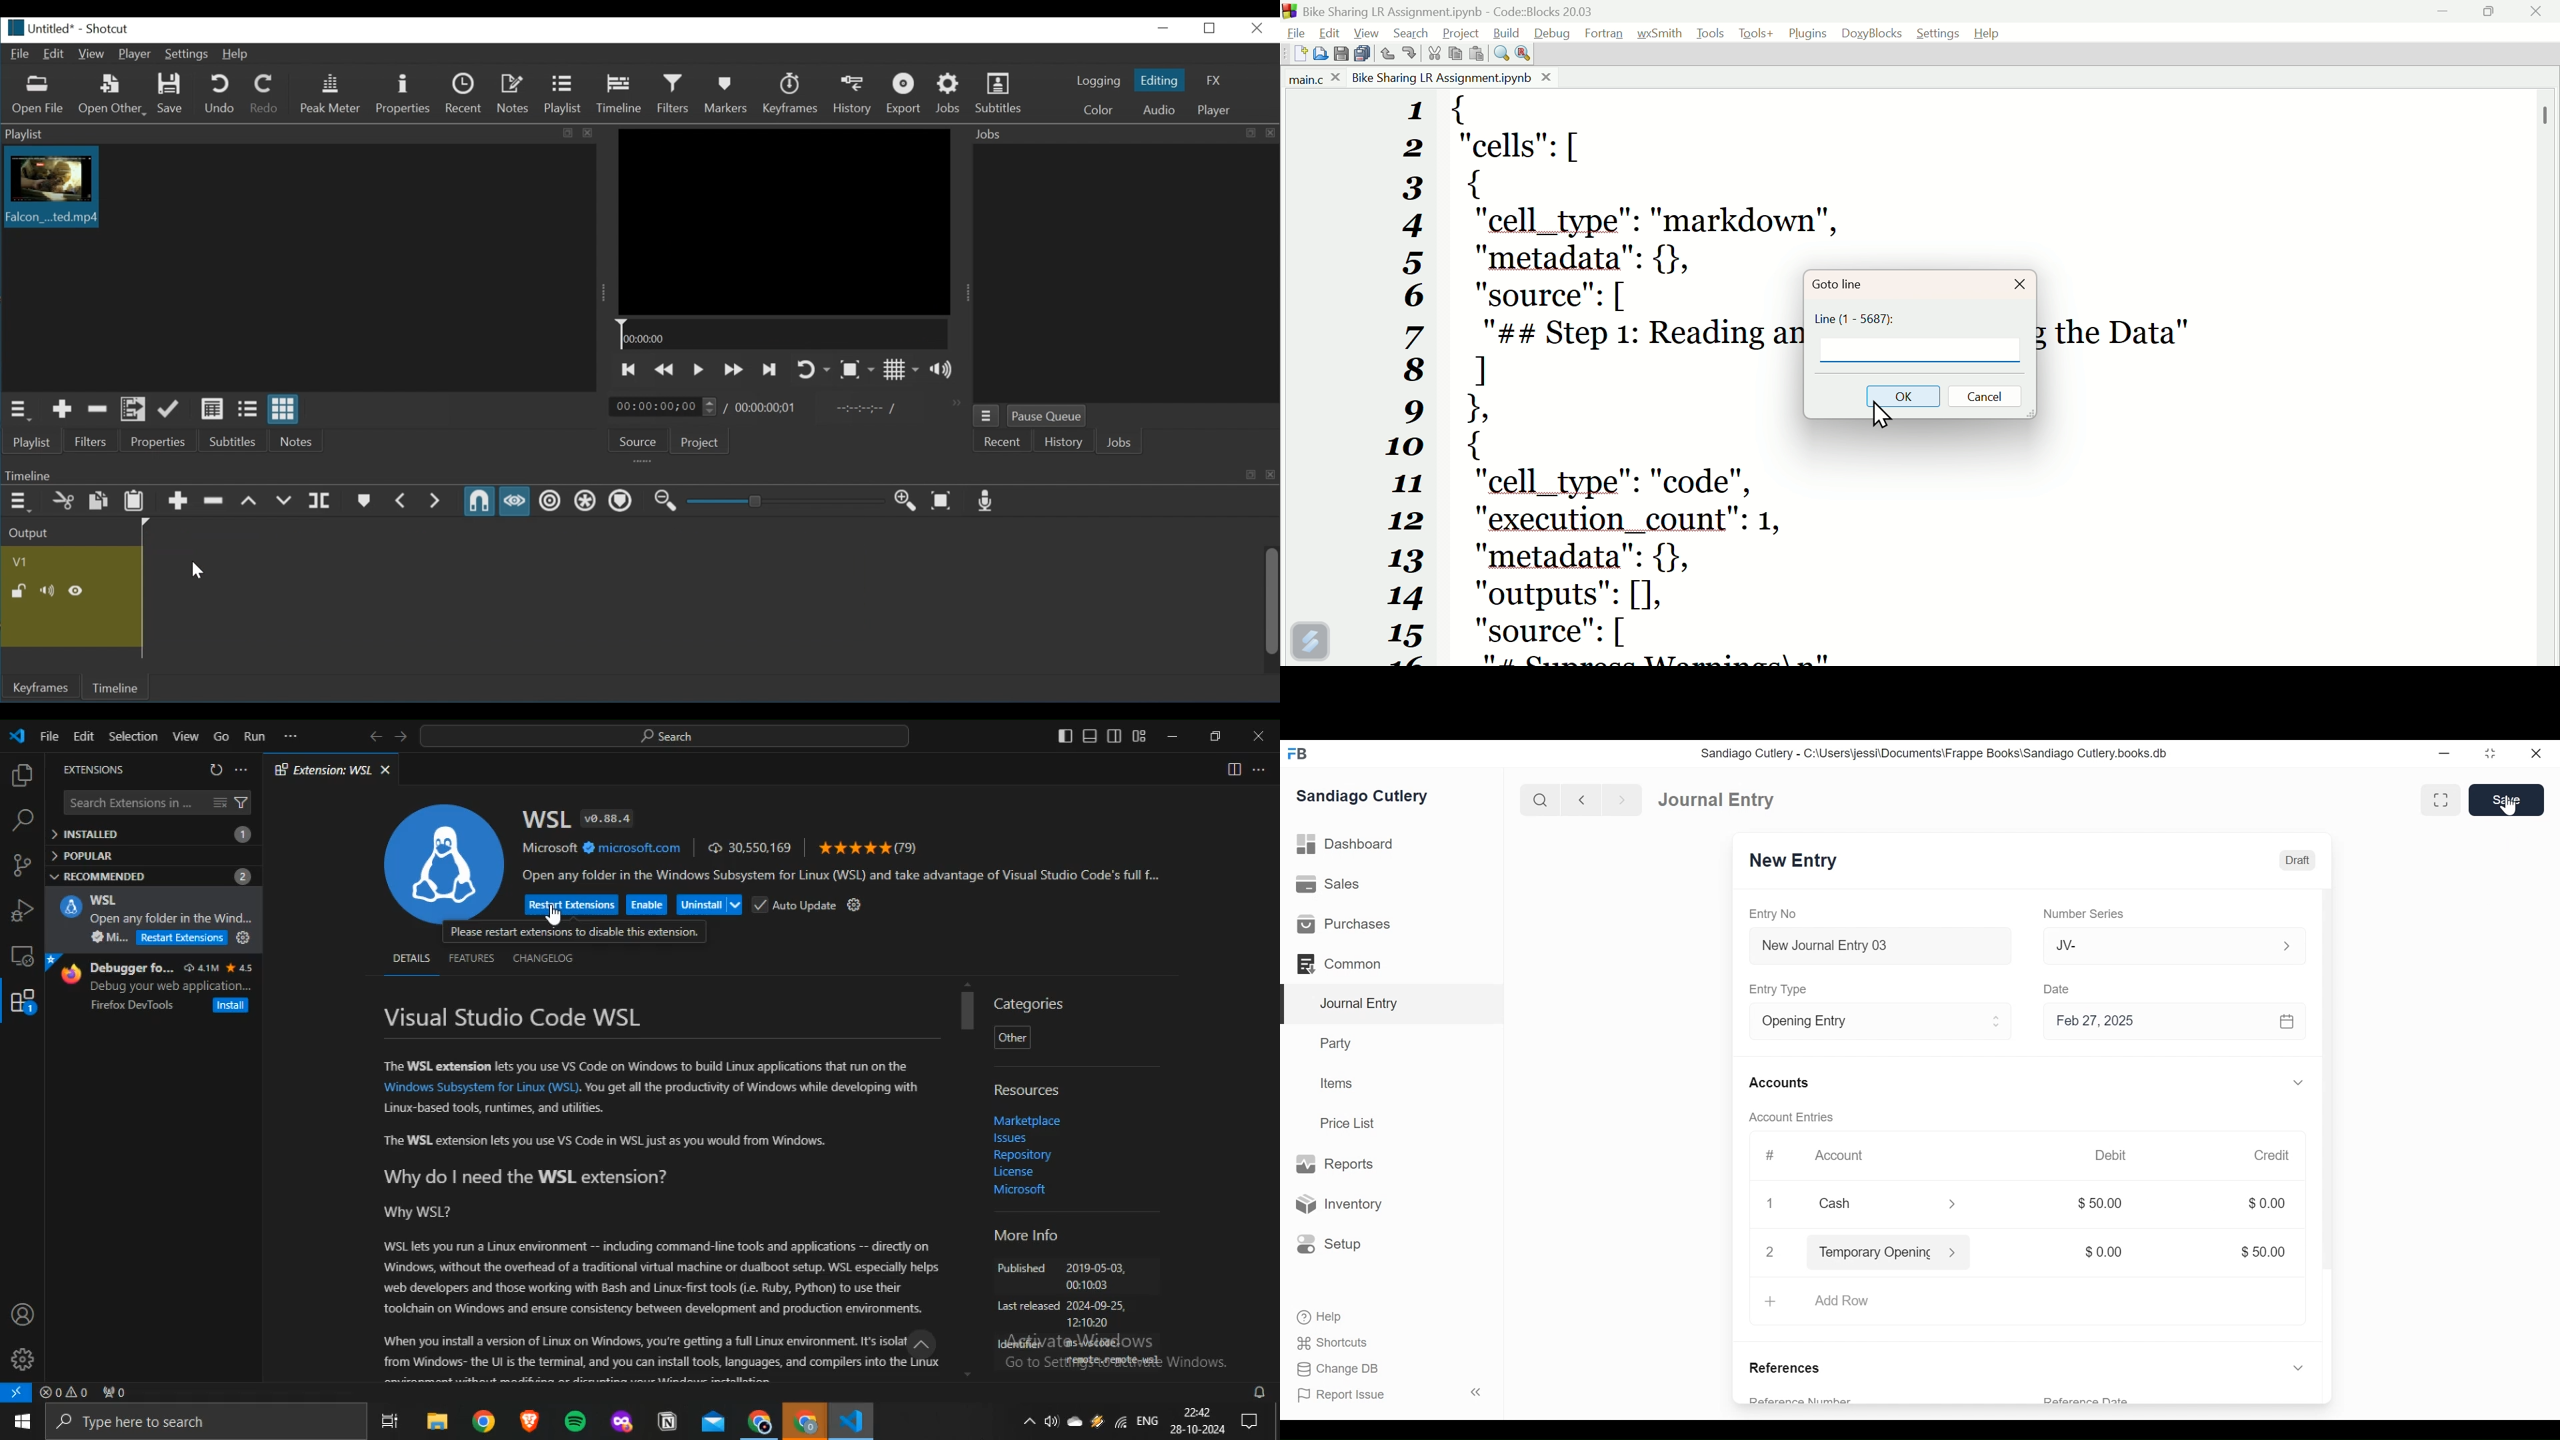  I want to click on Close, so click(1772, 1204).